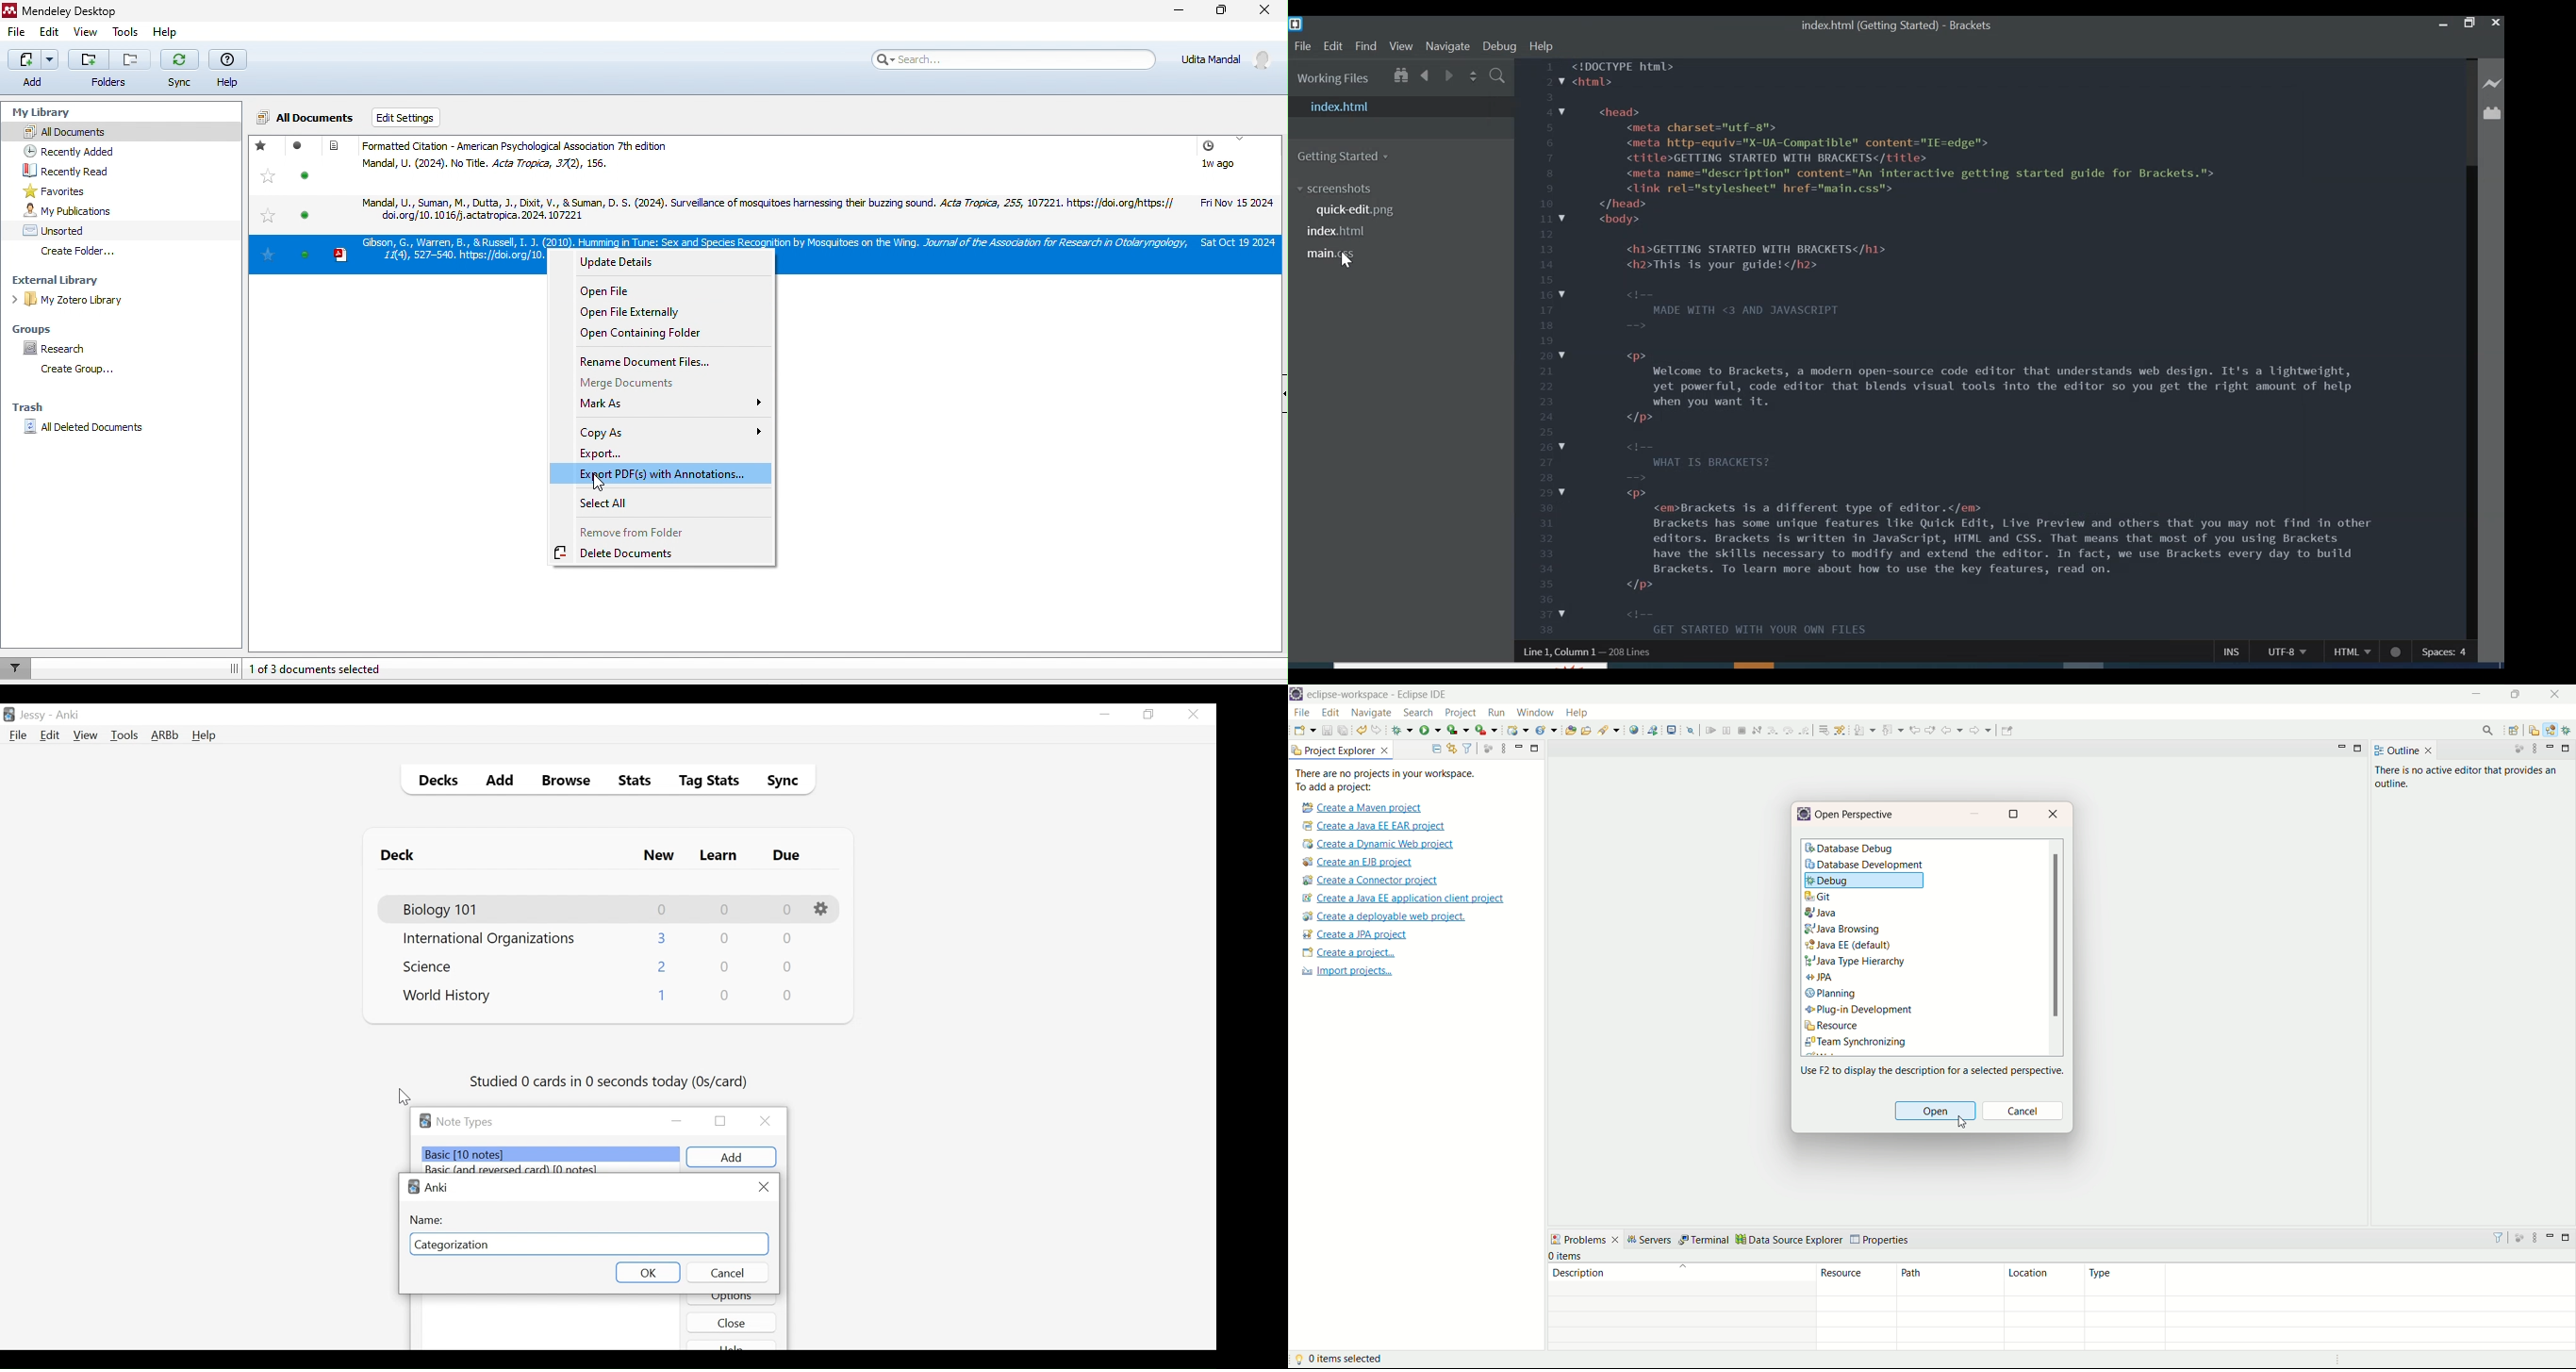 The image size is (2576, 1372). What do you see at coordinates (401, 856) in the screenshot?
I see `Deck` at bounding box center [401, 856].